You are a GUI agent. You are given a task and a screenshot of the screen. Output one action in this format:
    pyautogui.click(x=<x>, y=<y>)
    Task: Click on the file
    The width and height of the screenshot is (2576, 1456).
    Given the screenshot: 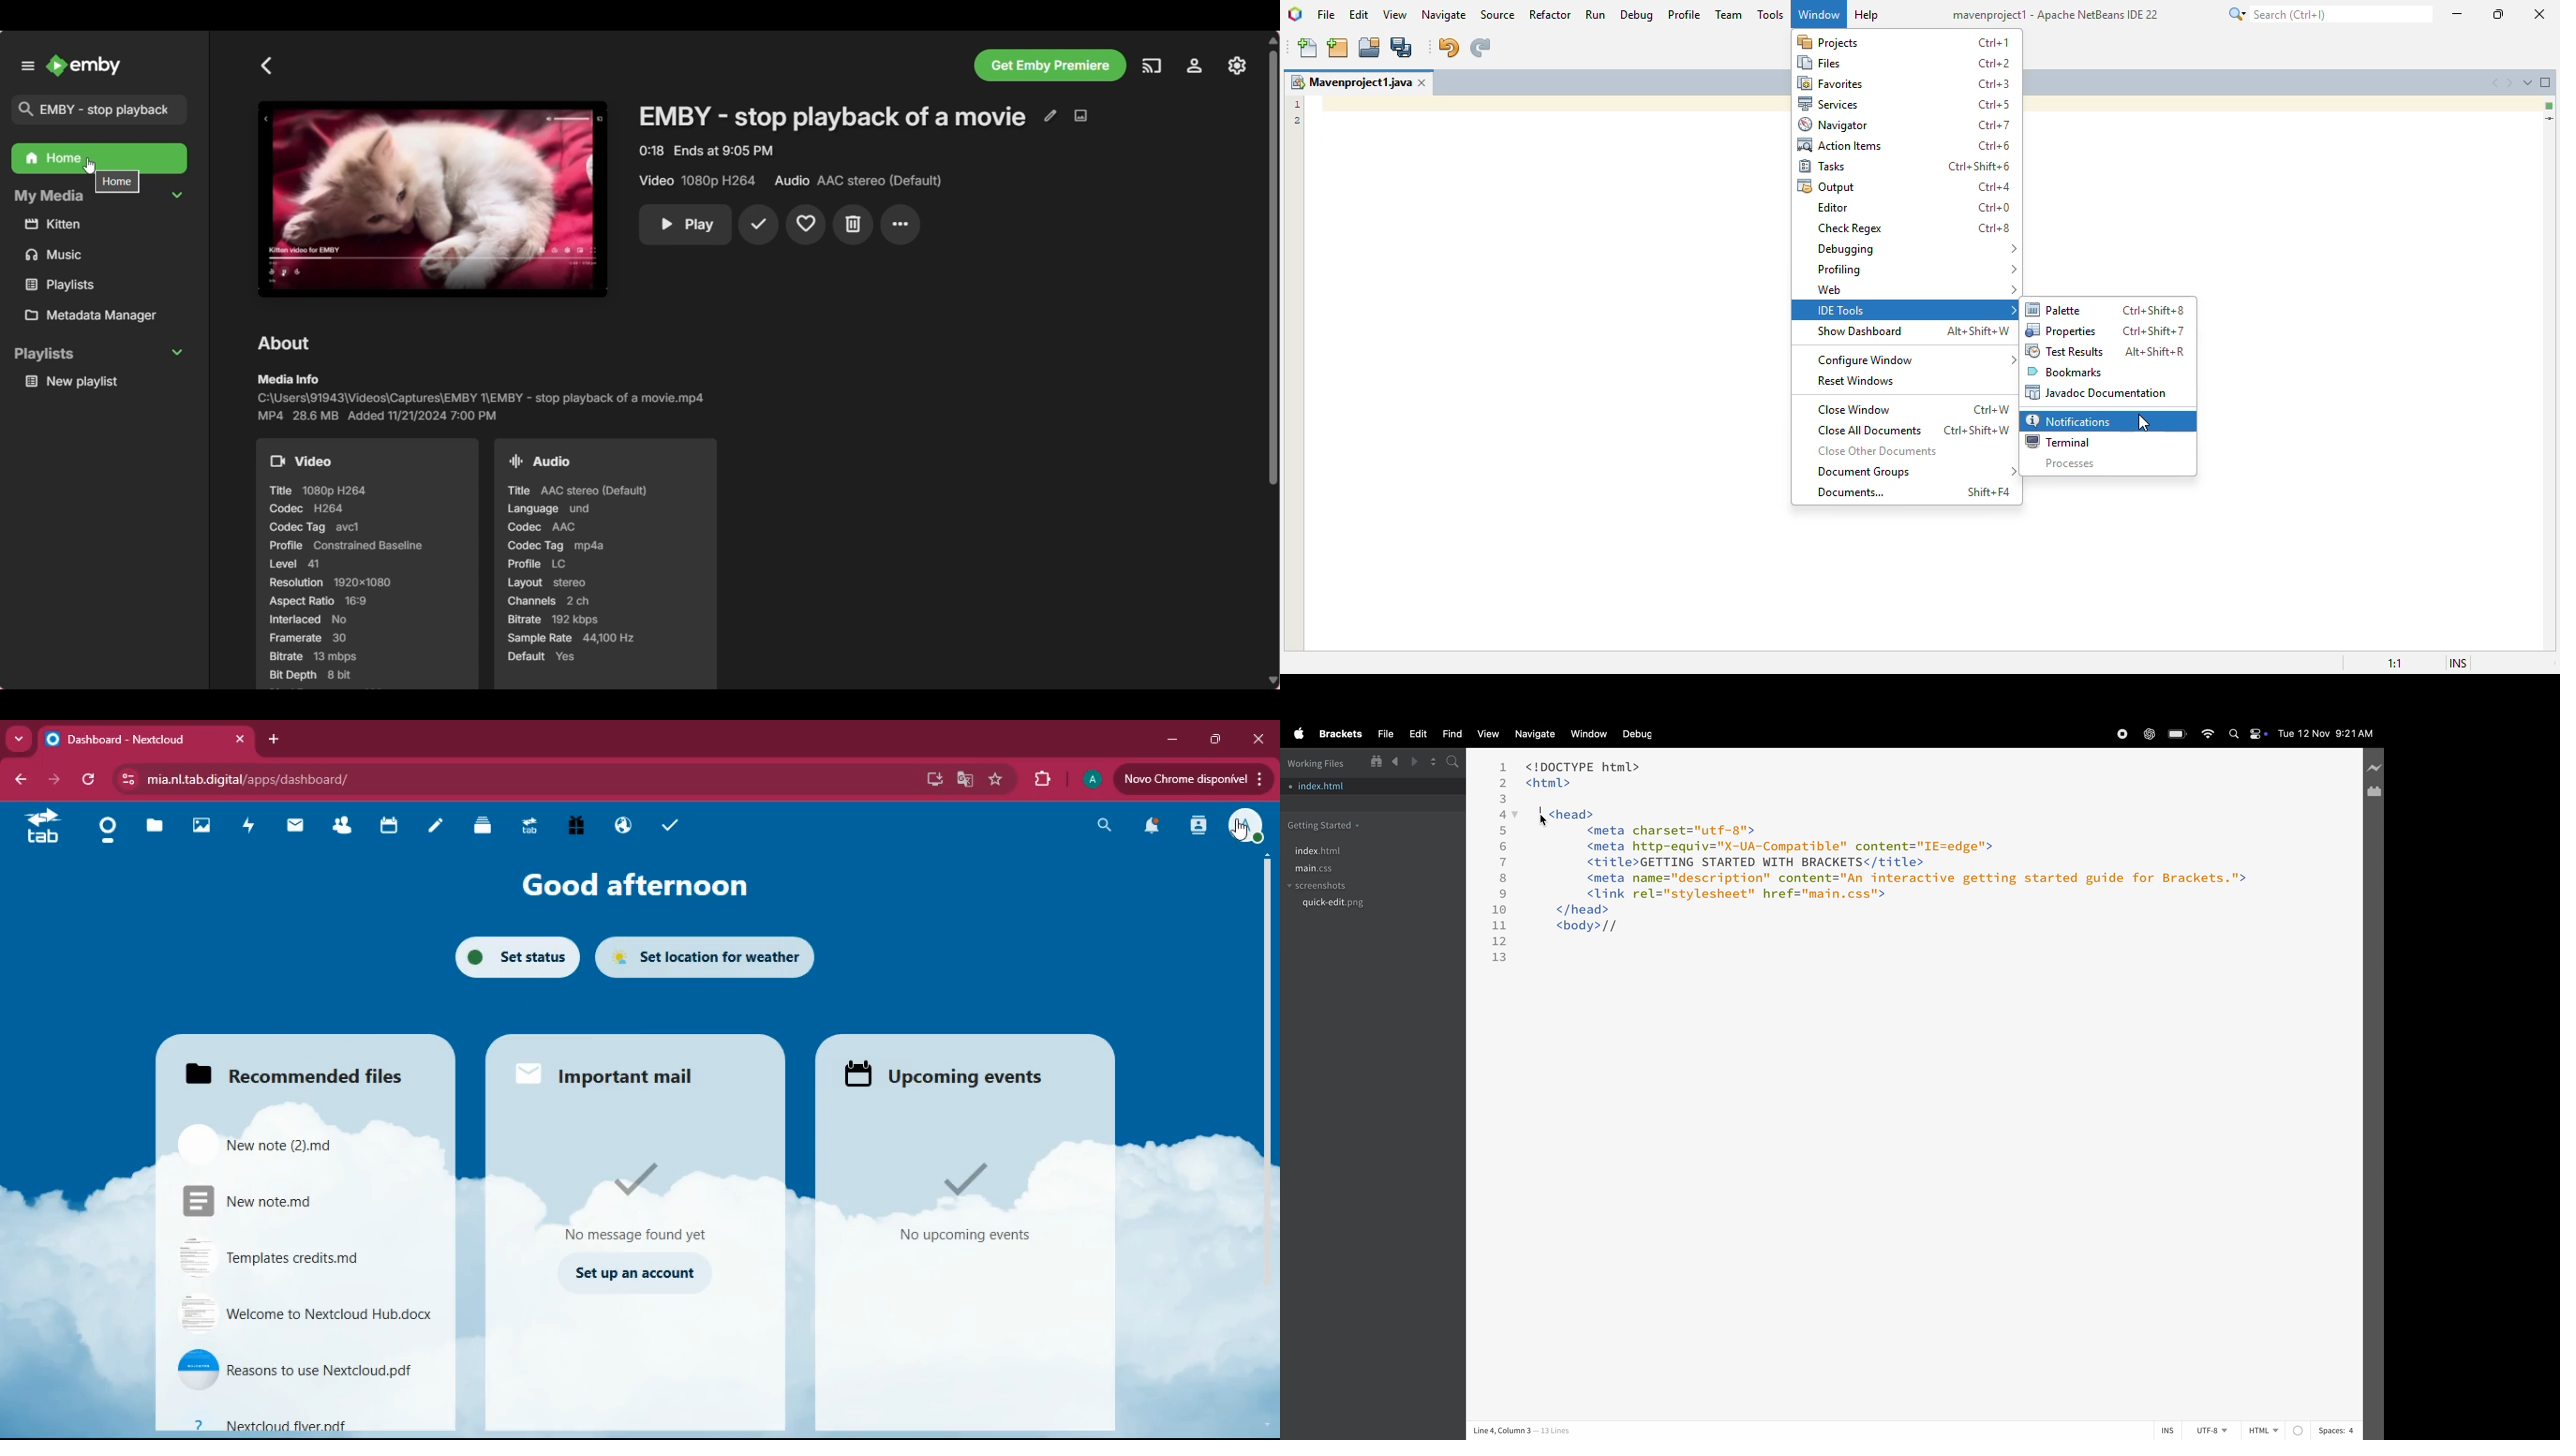 What is the action you would take?
    pyautogui.click(x=300, y=1422)
    